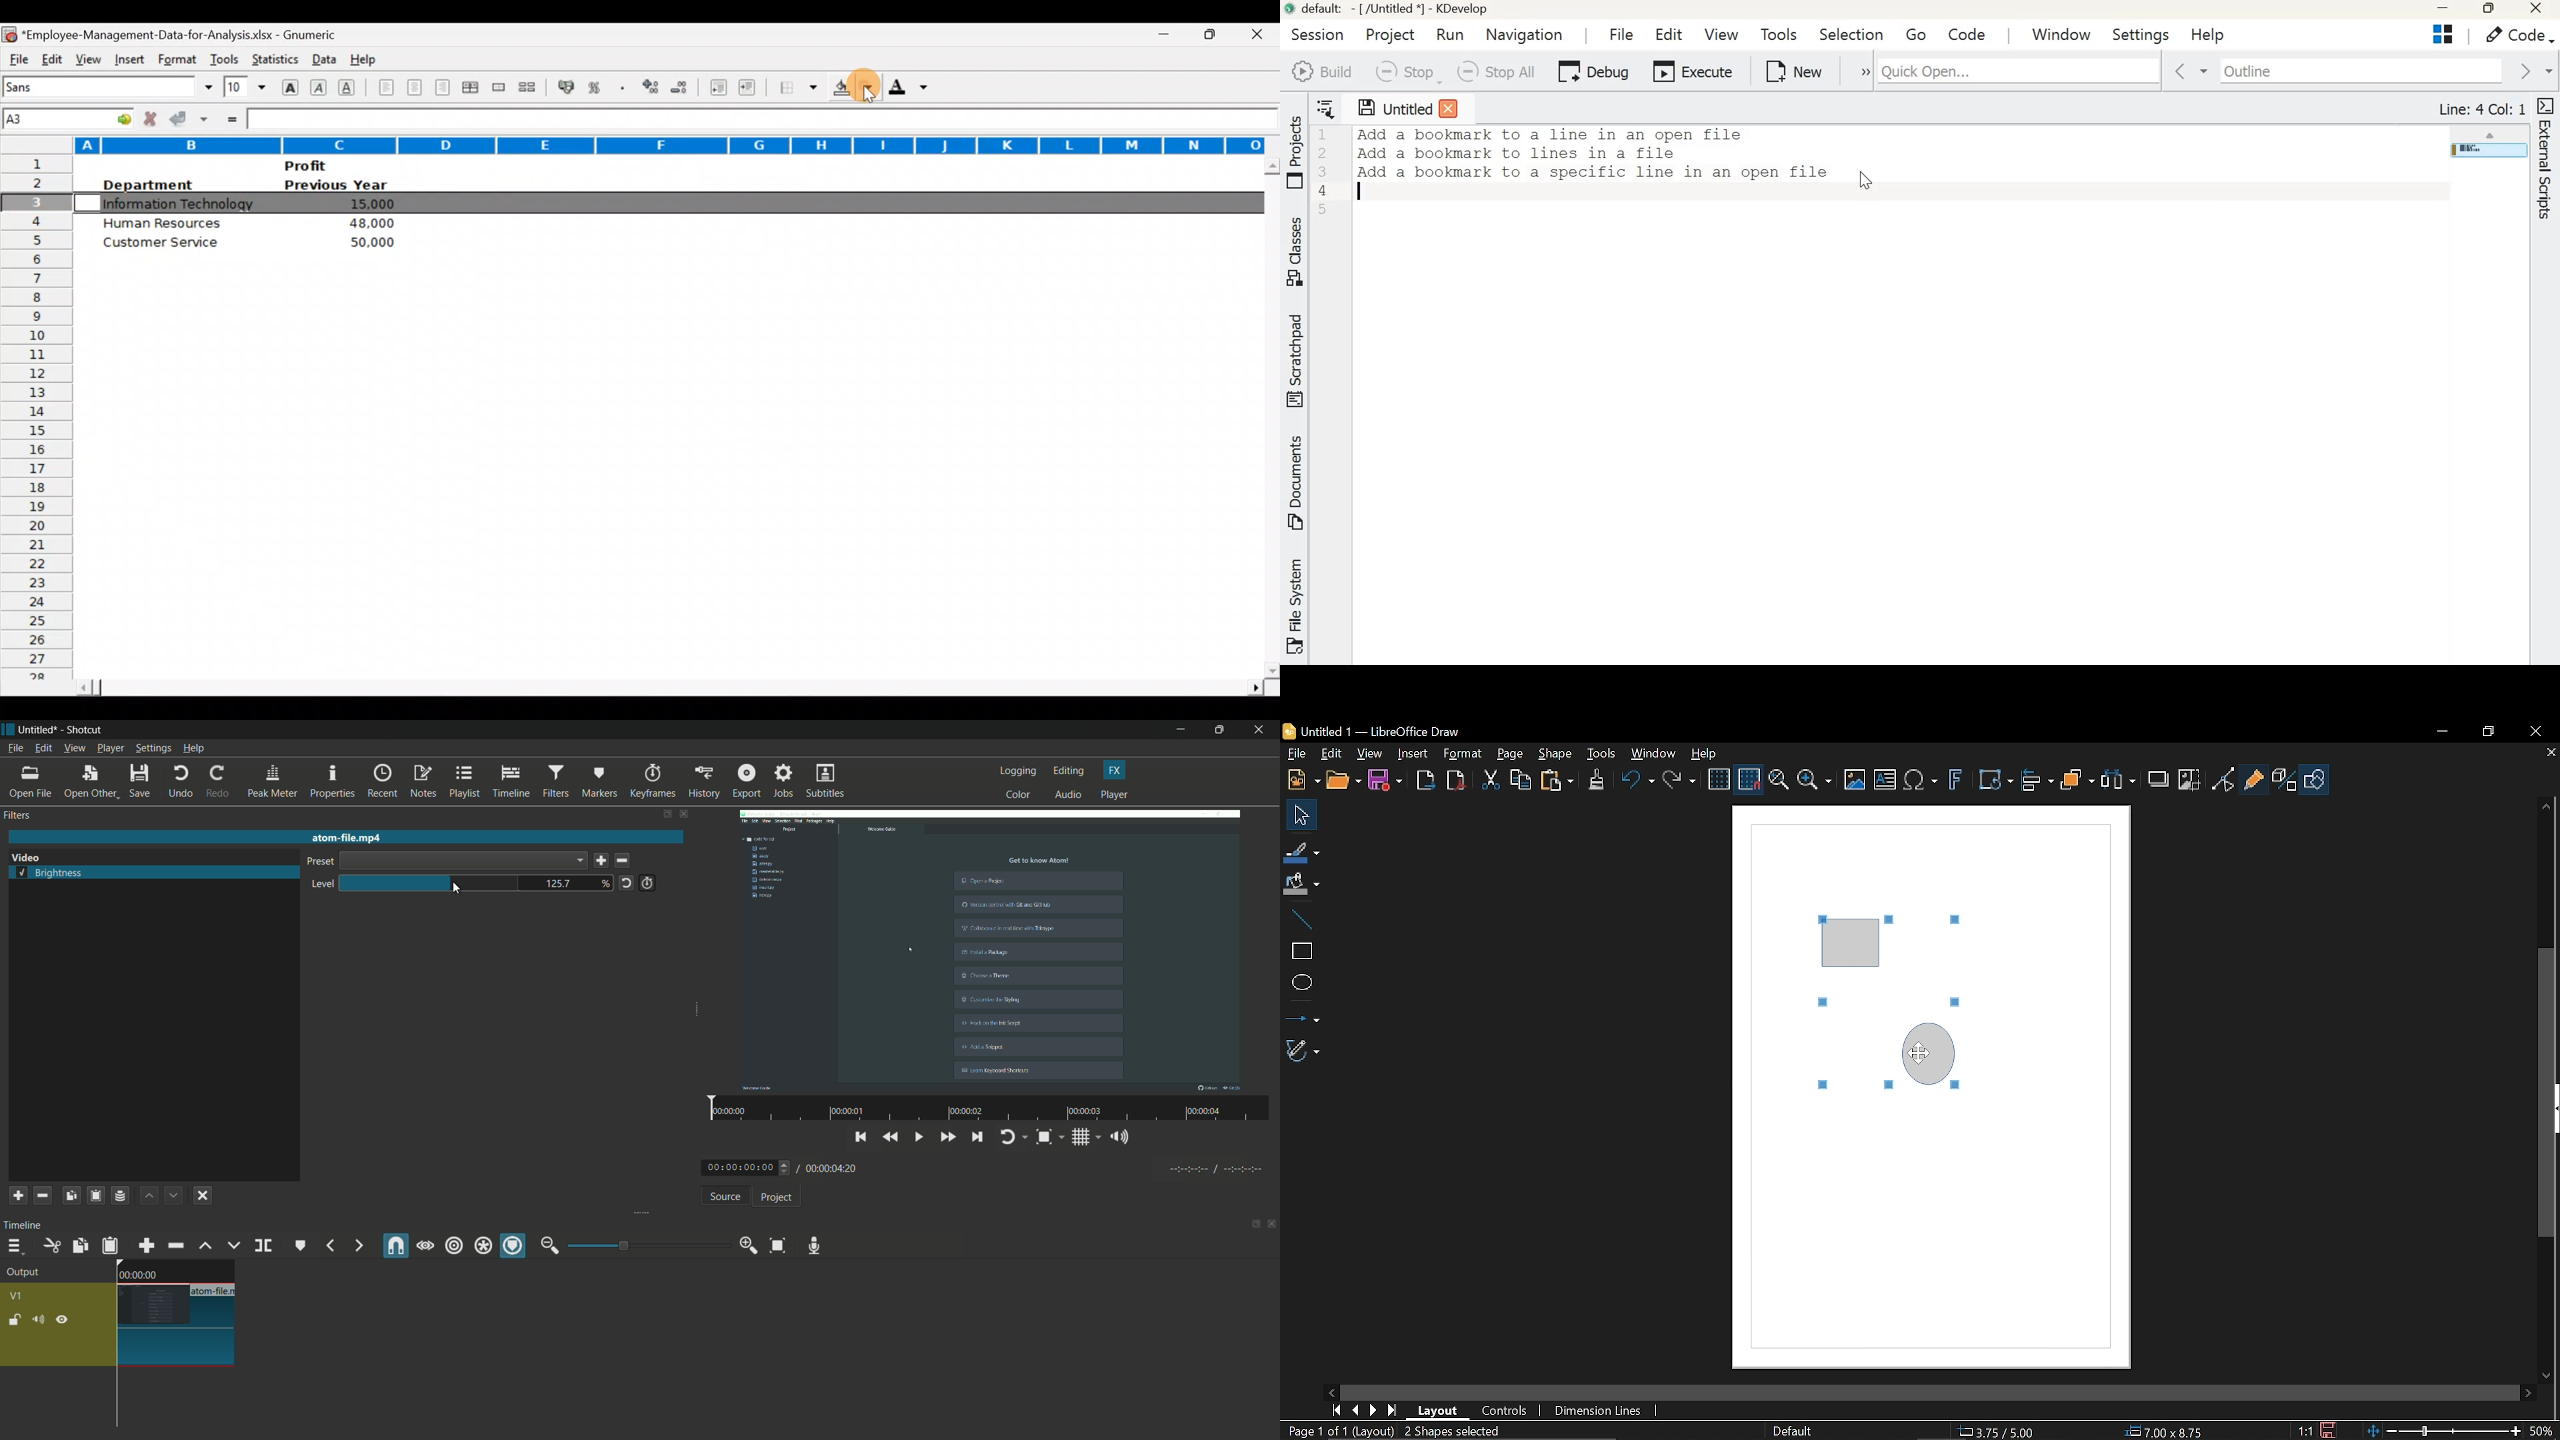  What do you see at coordinates (1487, 780) in the screenshot?
I see `Cut` at bounding box center [1487, 780].